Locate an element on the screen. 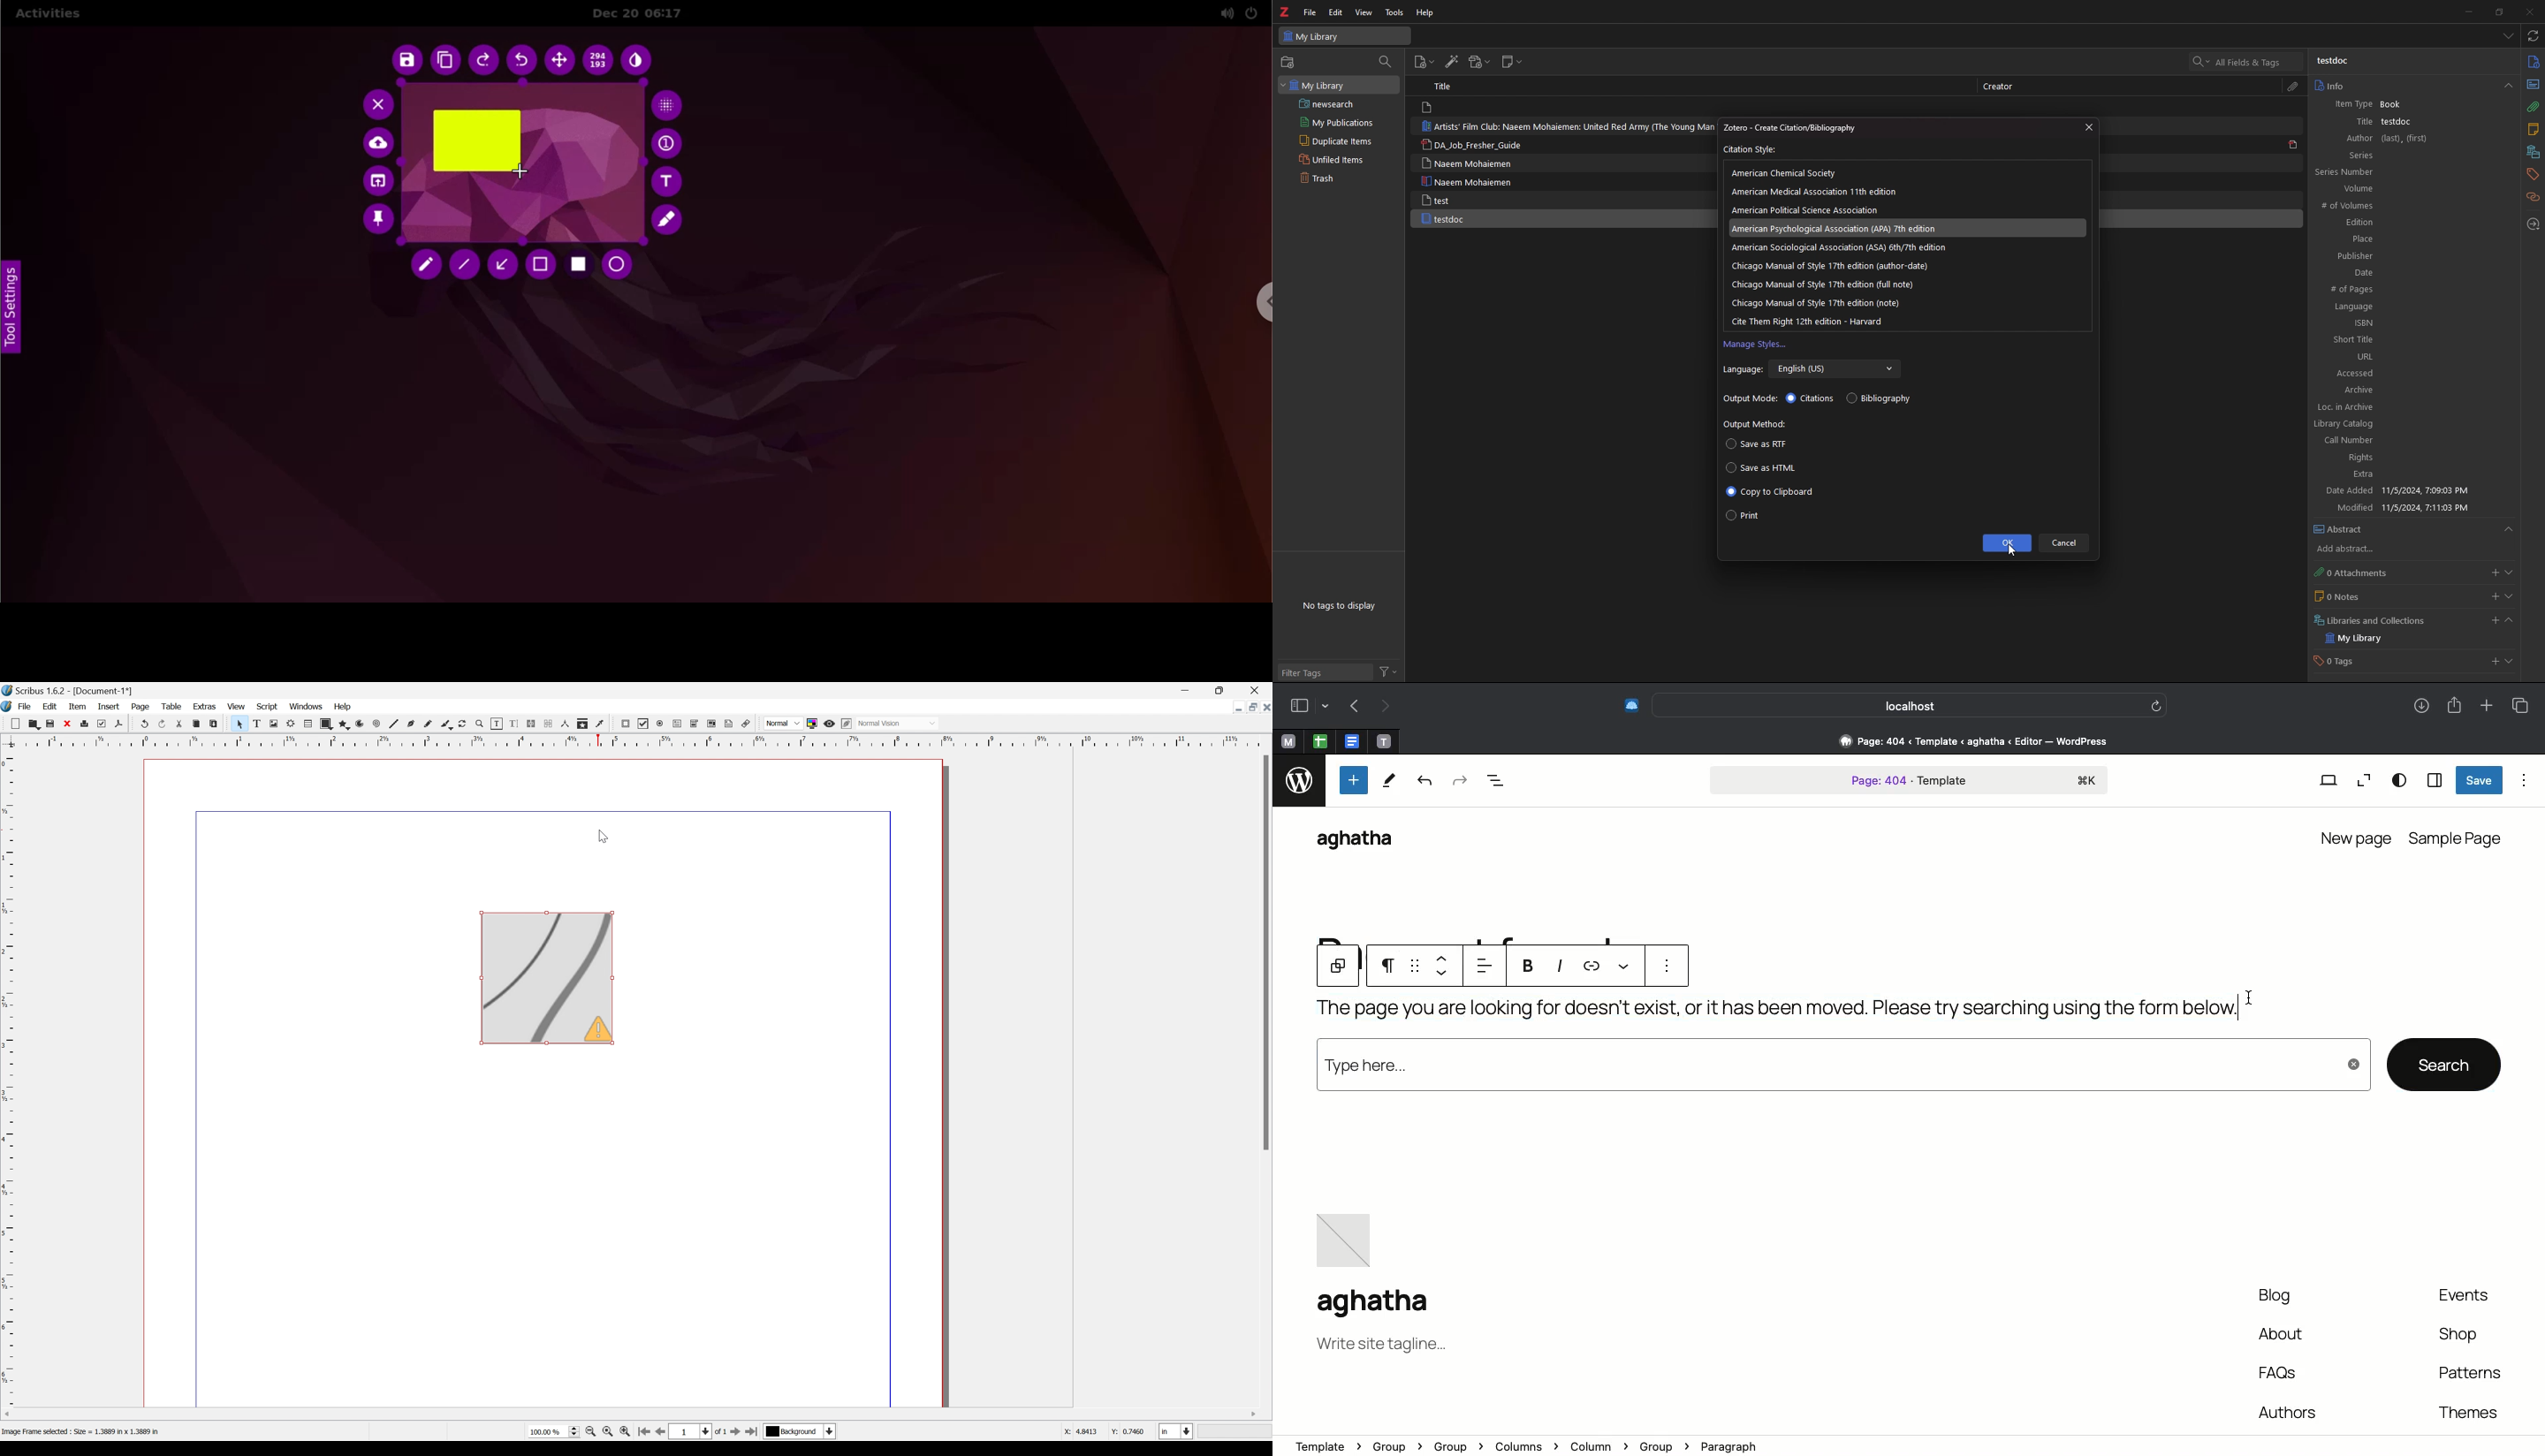  Calligraphic line is located at coordinates (449, 724).